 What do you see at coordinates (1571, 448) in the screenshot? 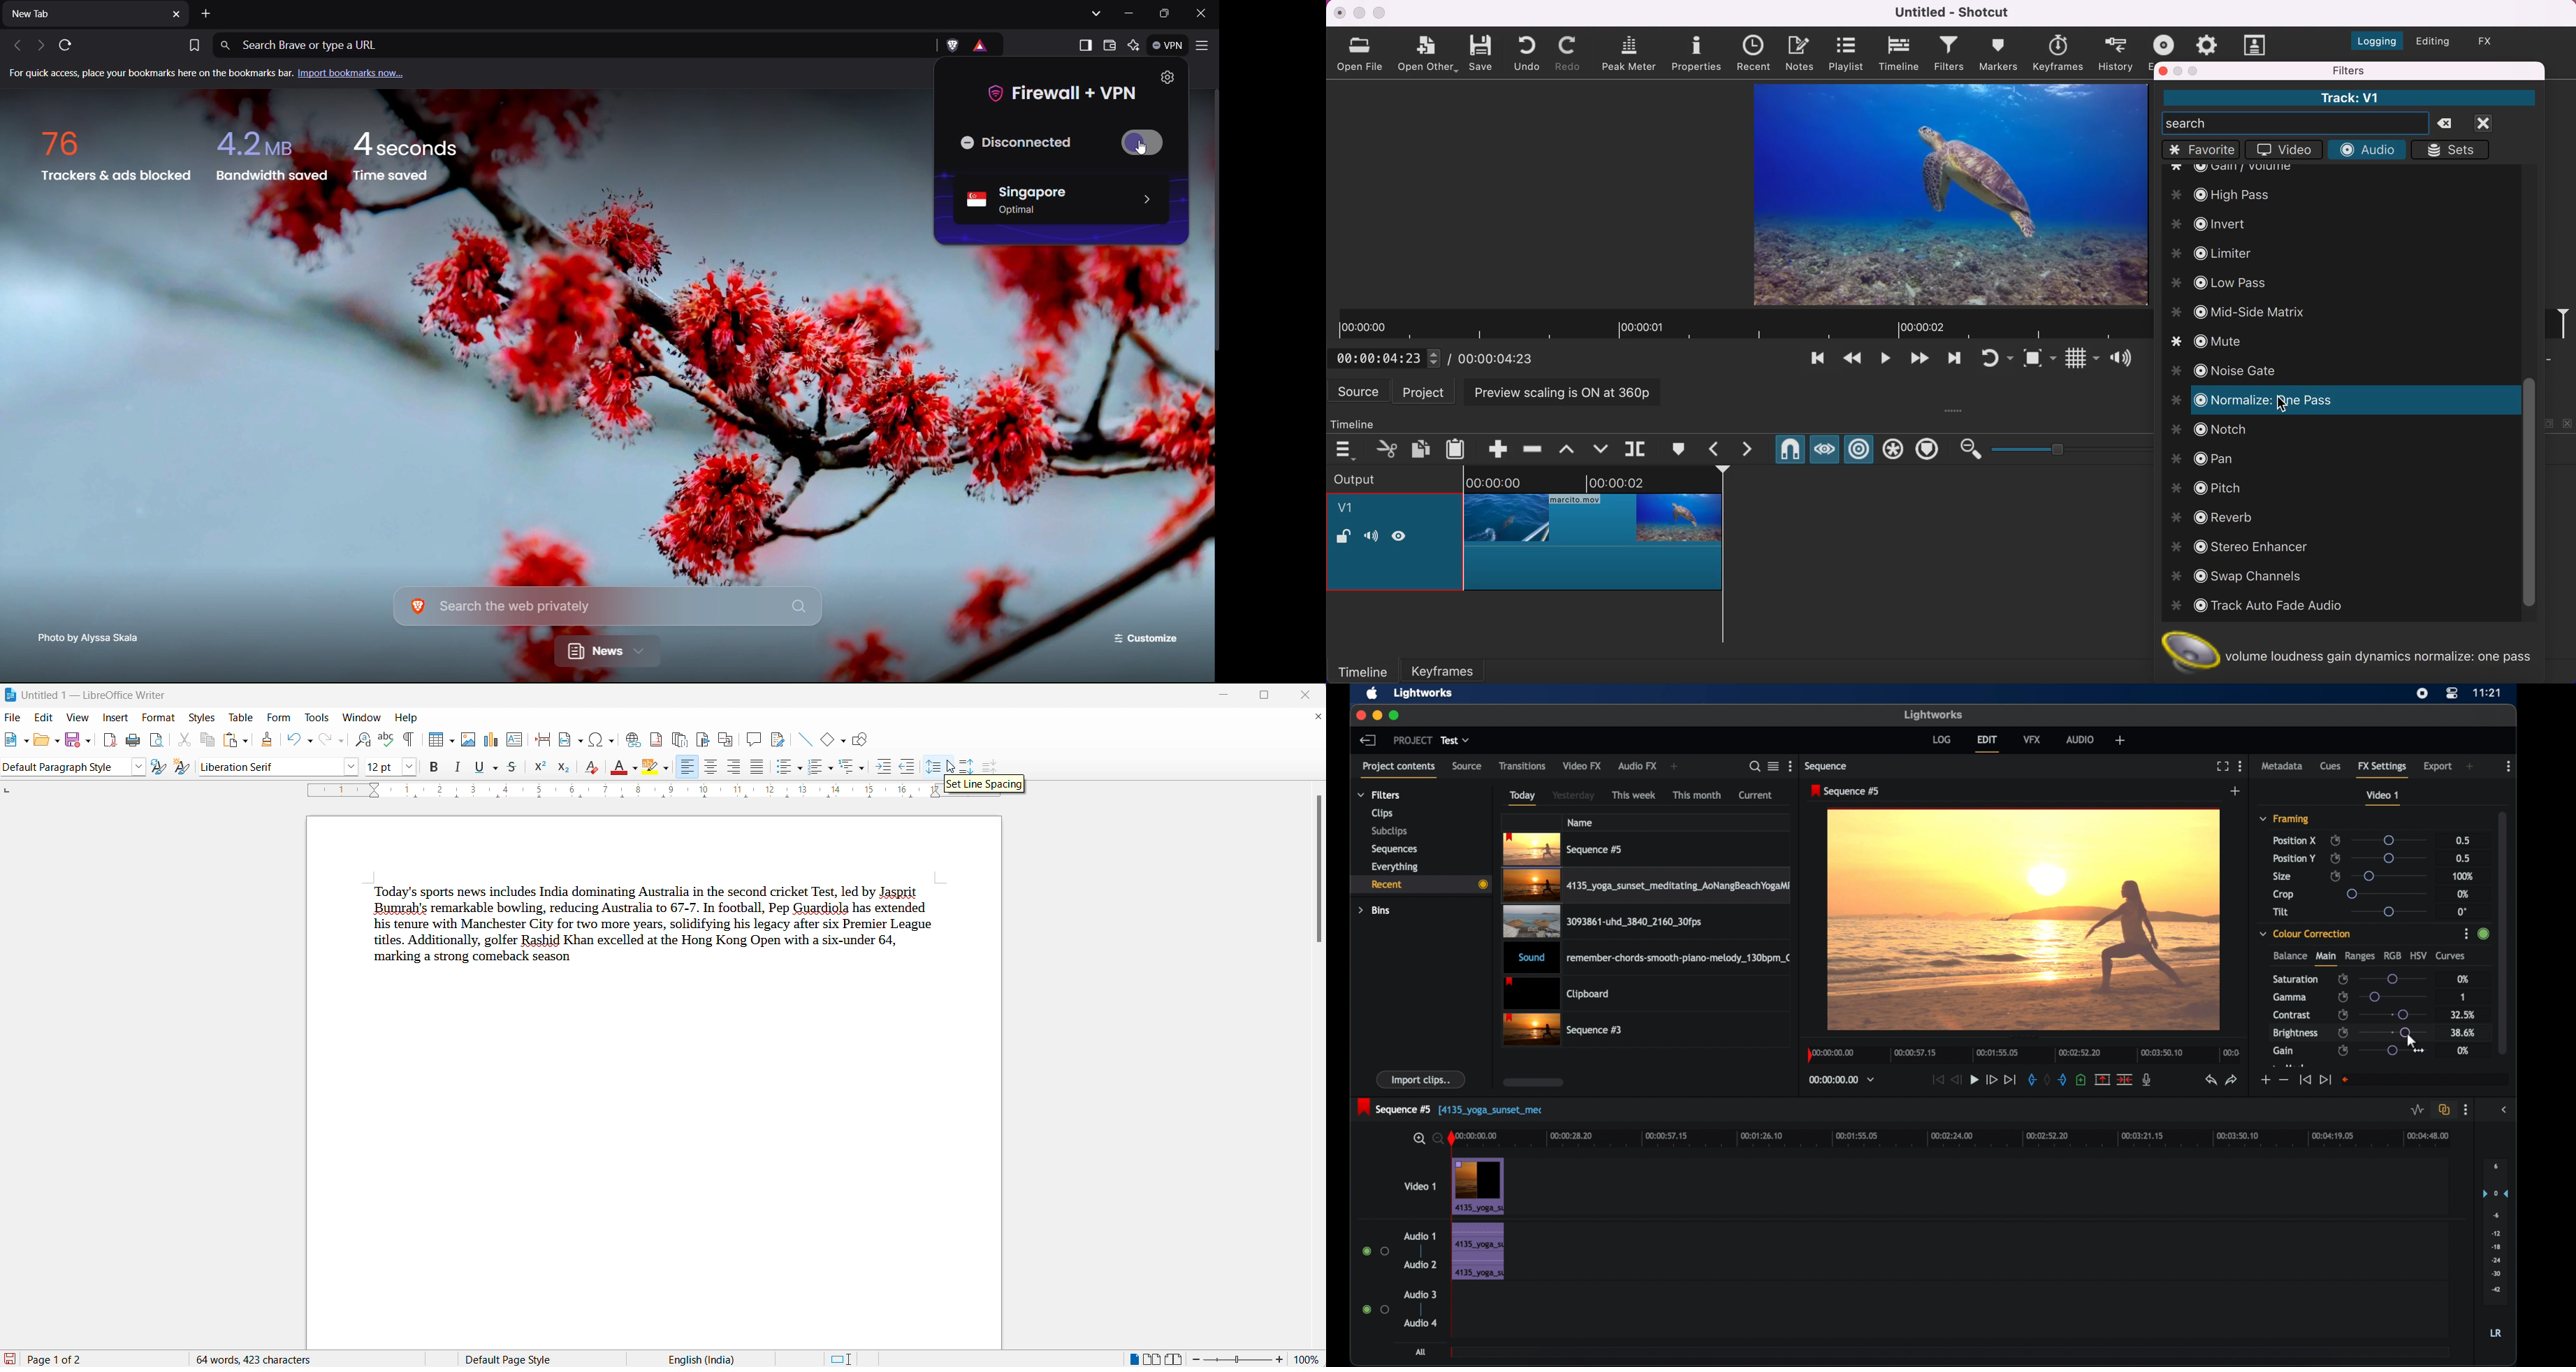
I see `lift` at bounding box center [1571, 448].